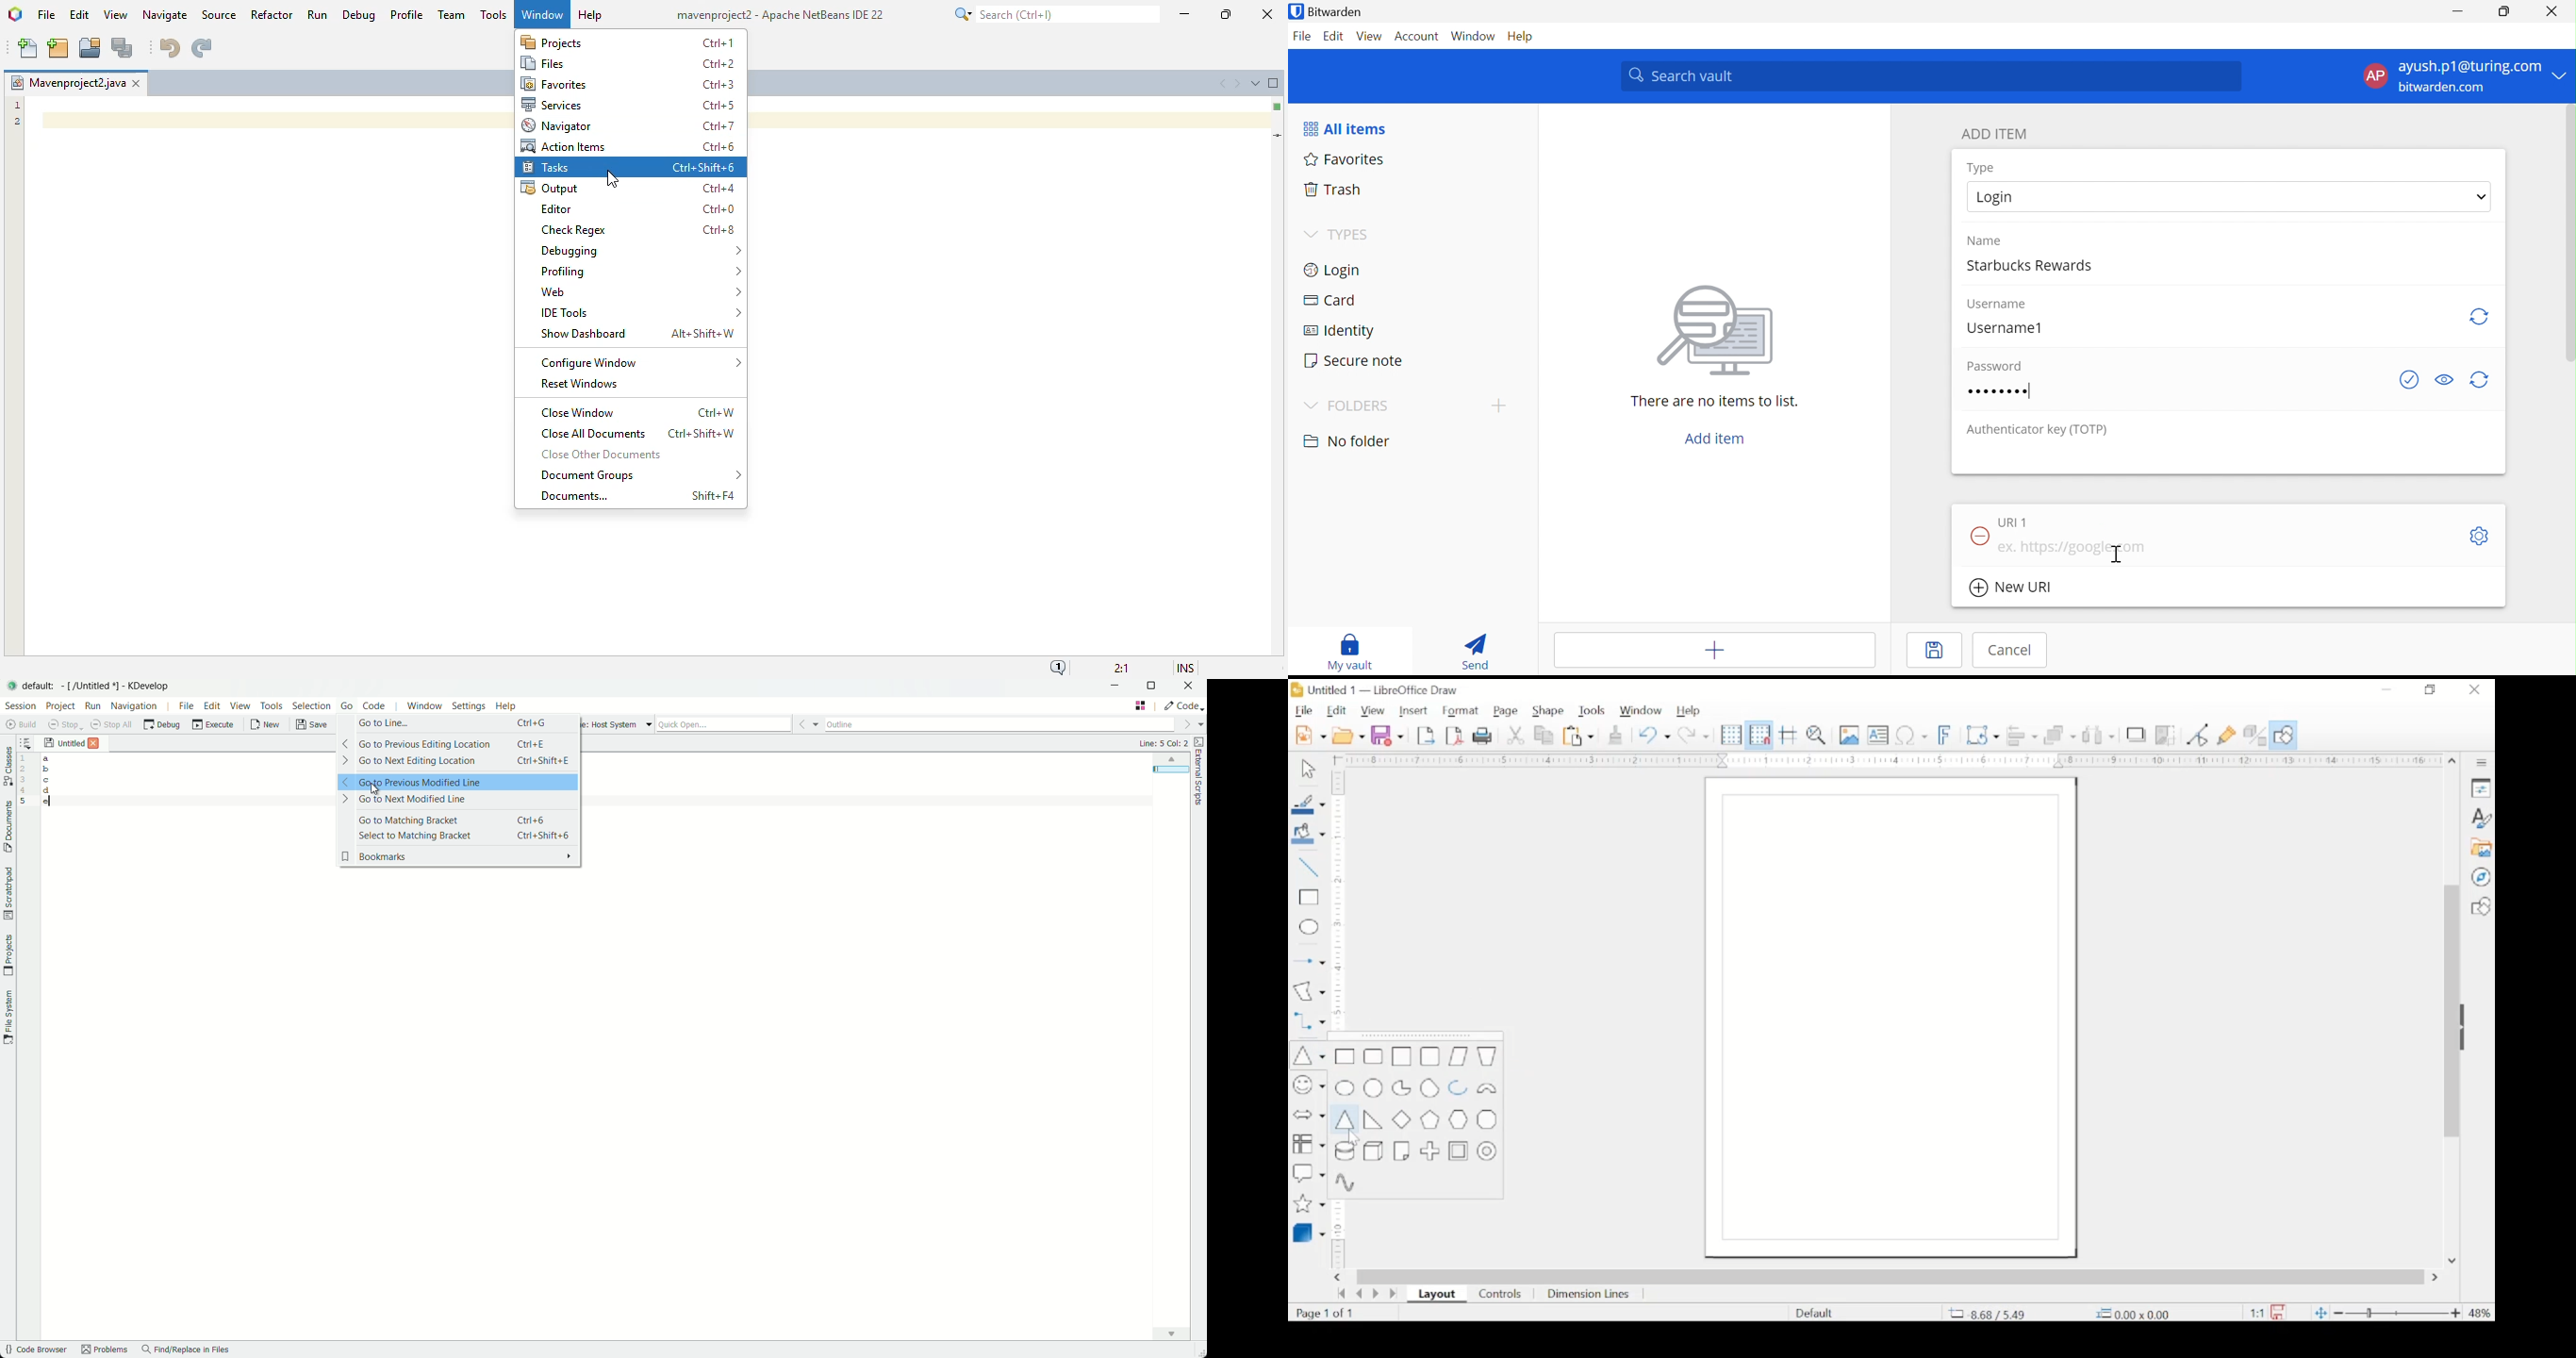 Image resolution: width=2576 pixels, height=1372 pixels. I want to click on view, so click(116, 14).